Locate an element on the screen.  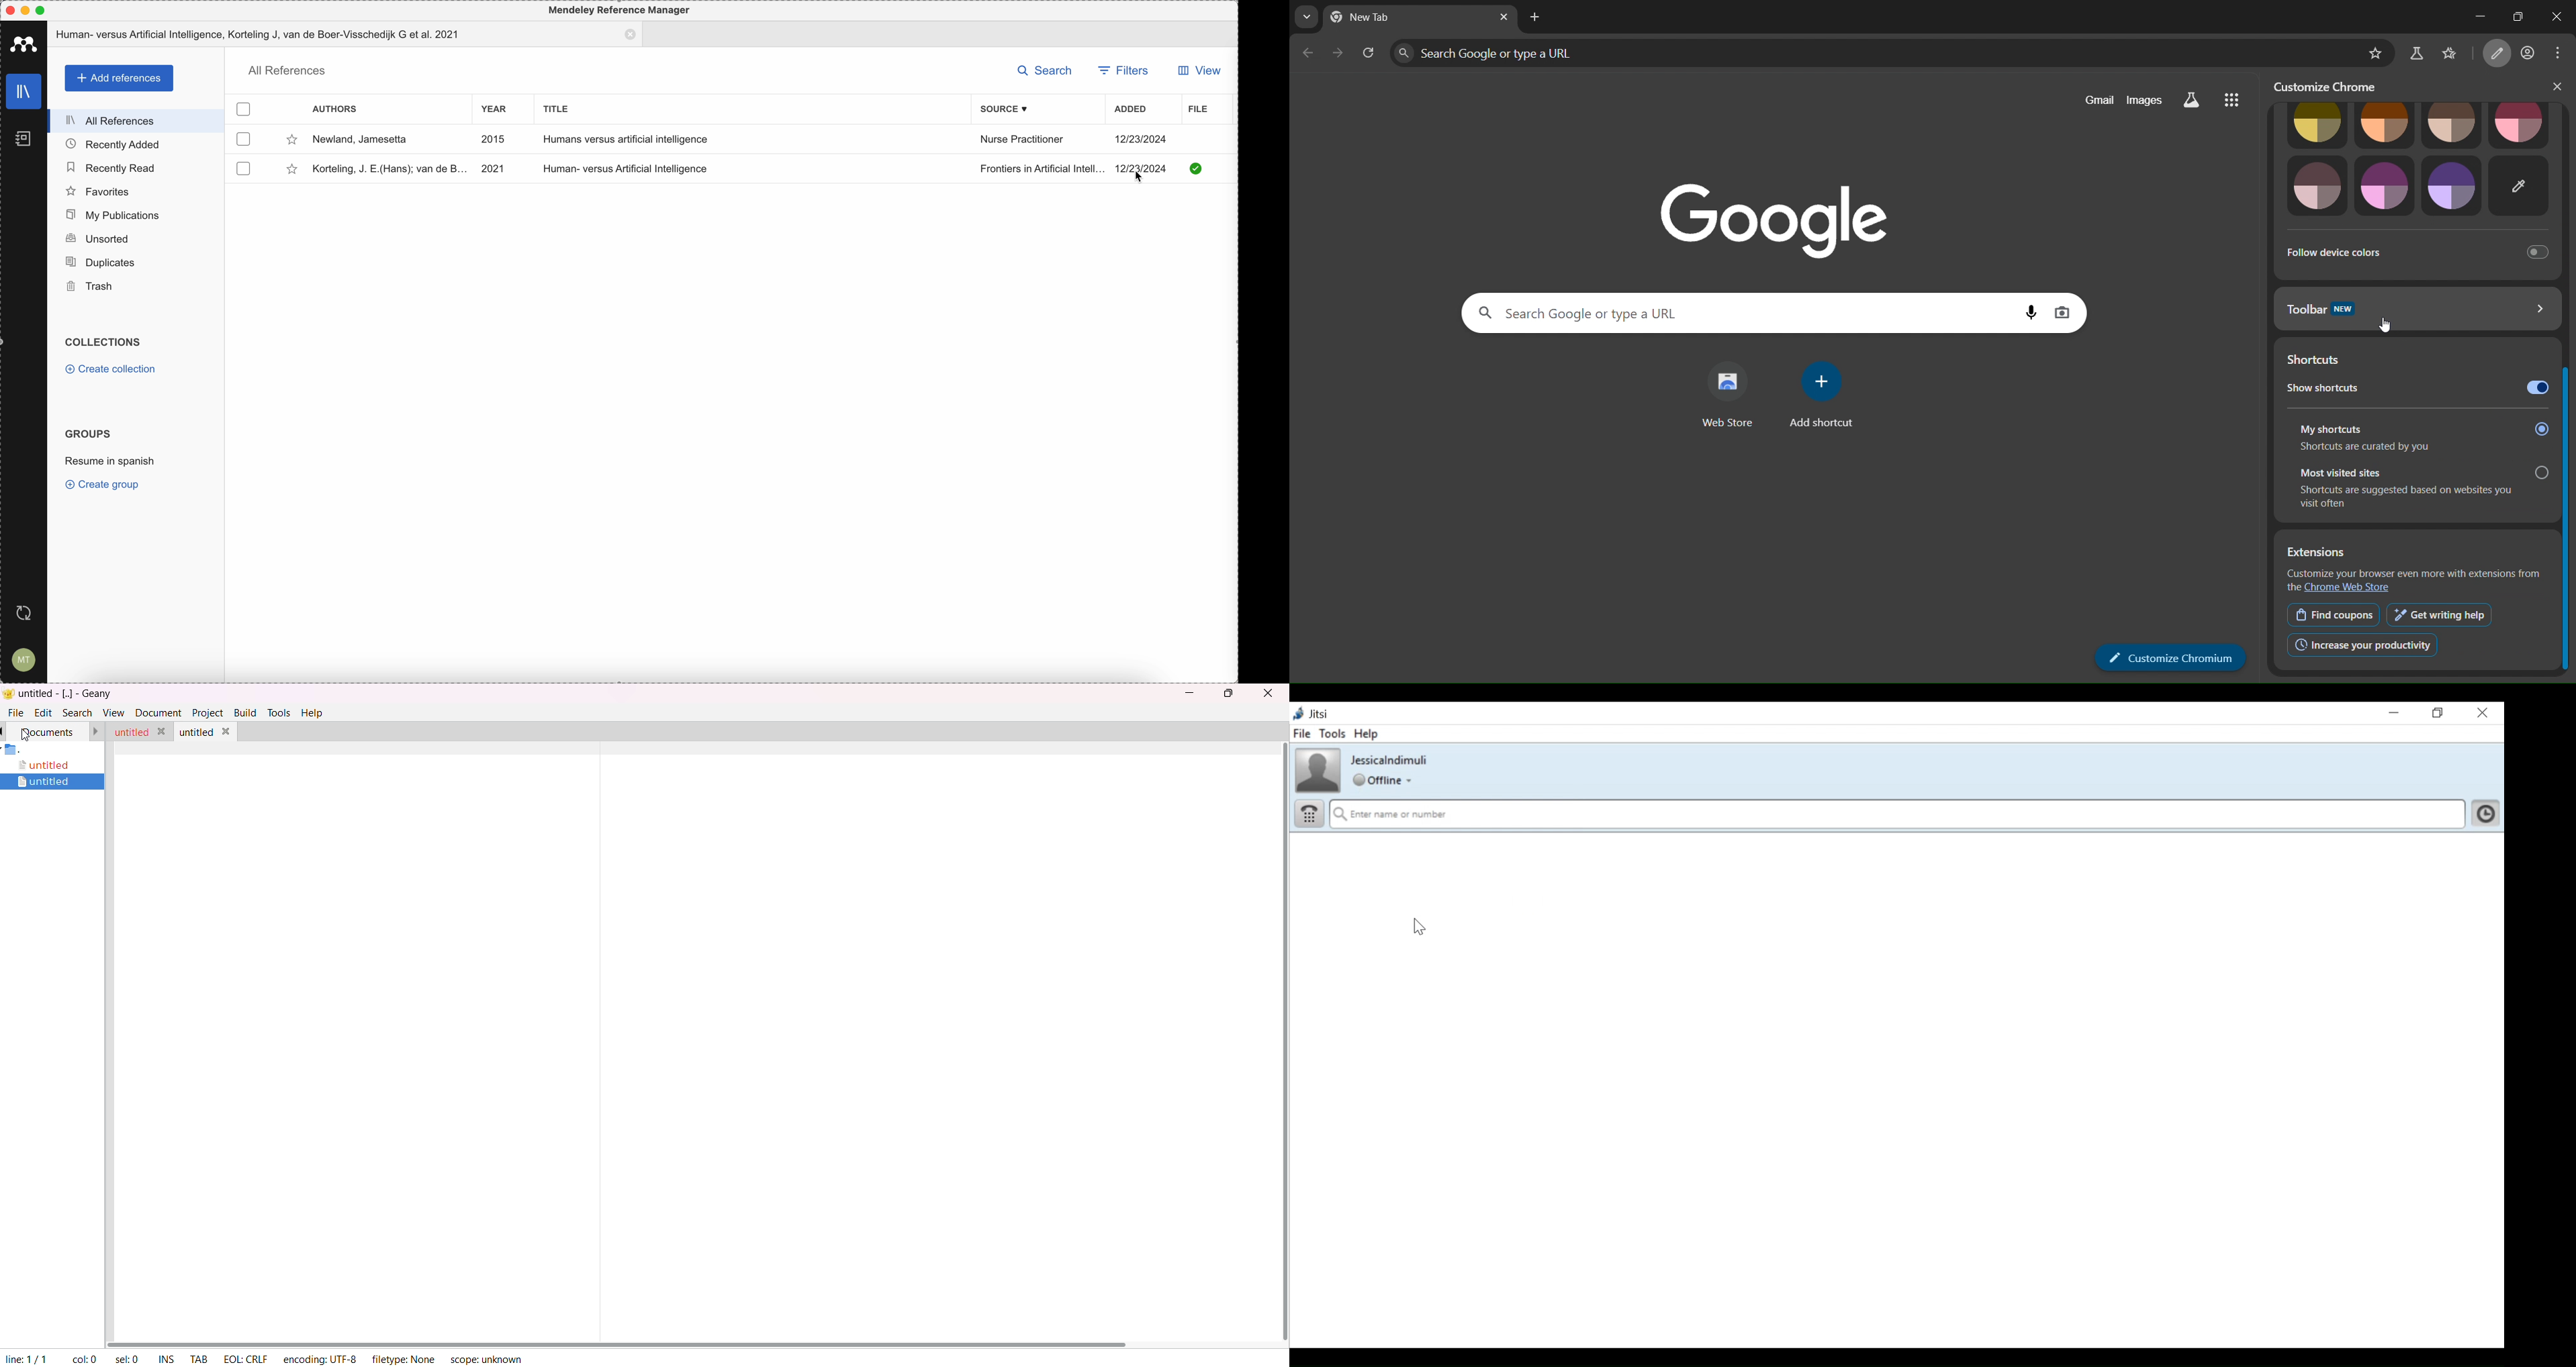
collections is located at coordinates (107, 342).